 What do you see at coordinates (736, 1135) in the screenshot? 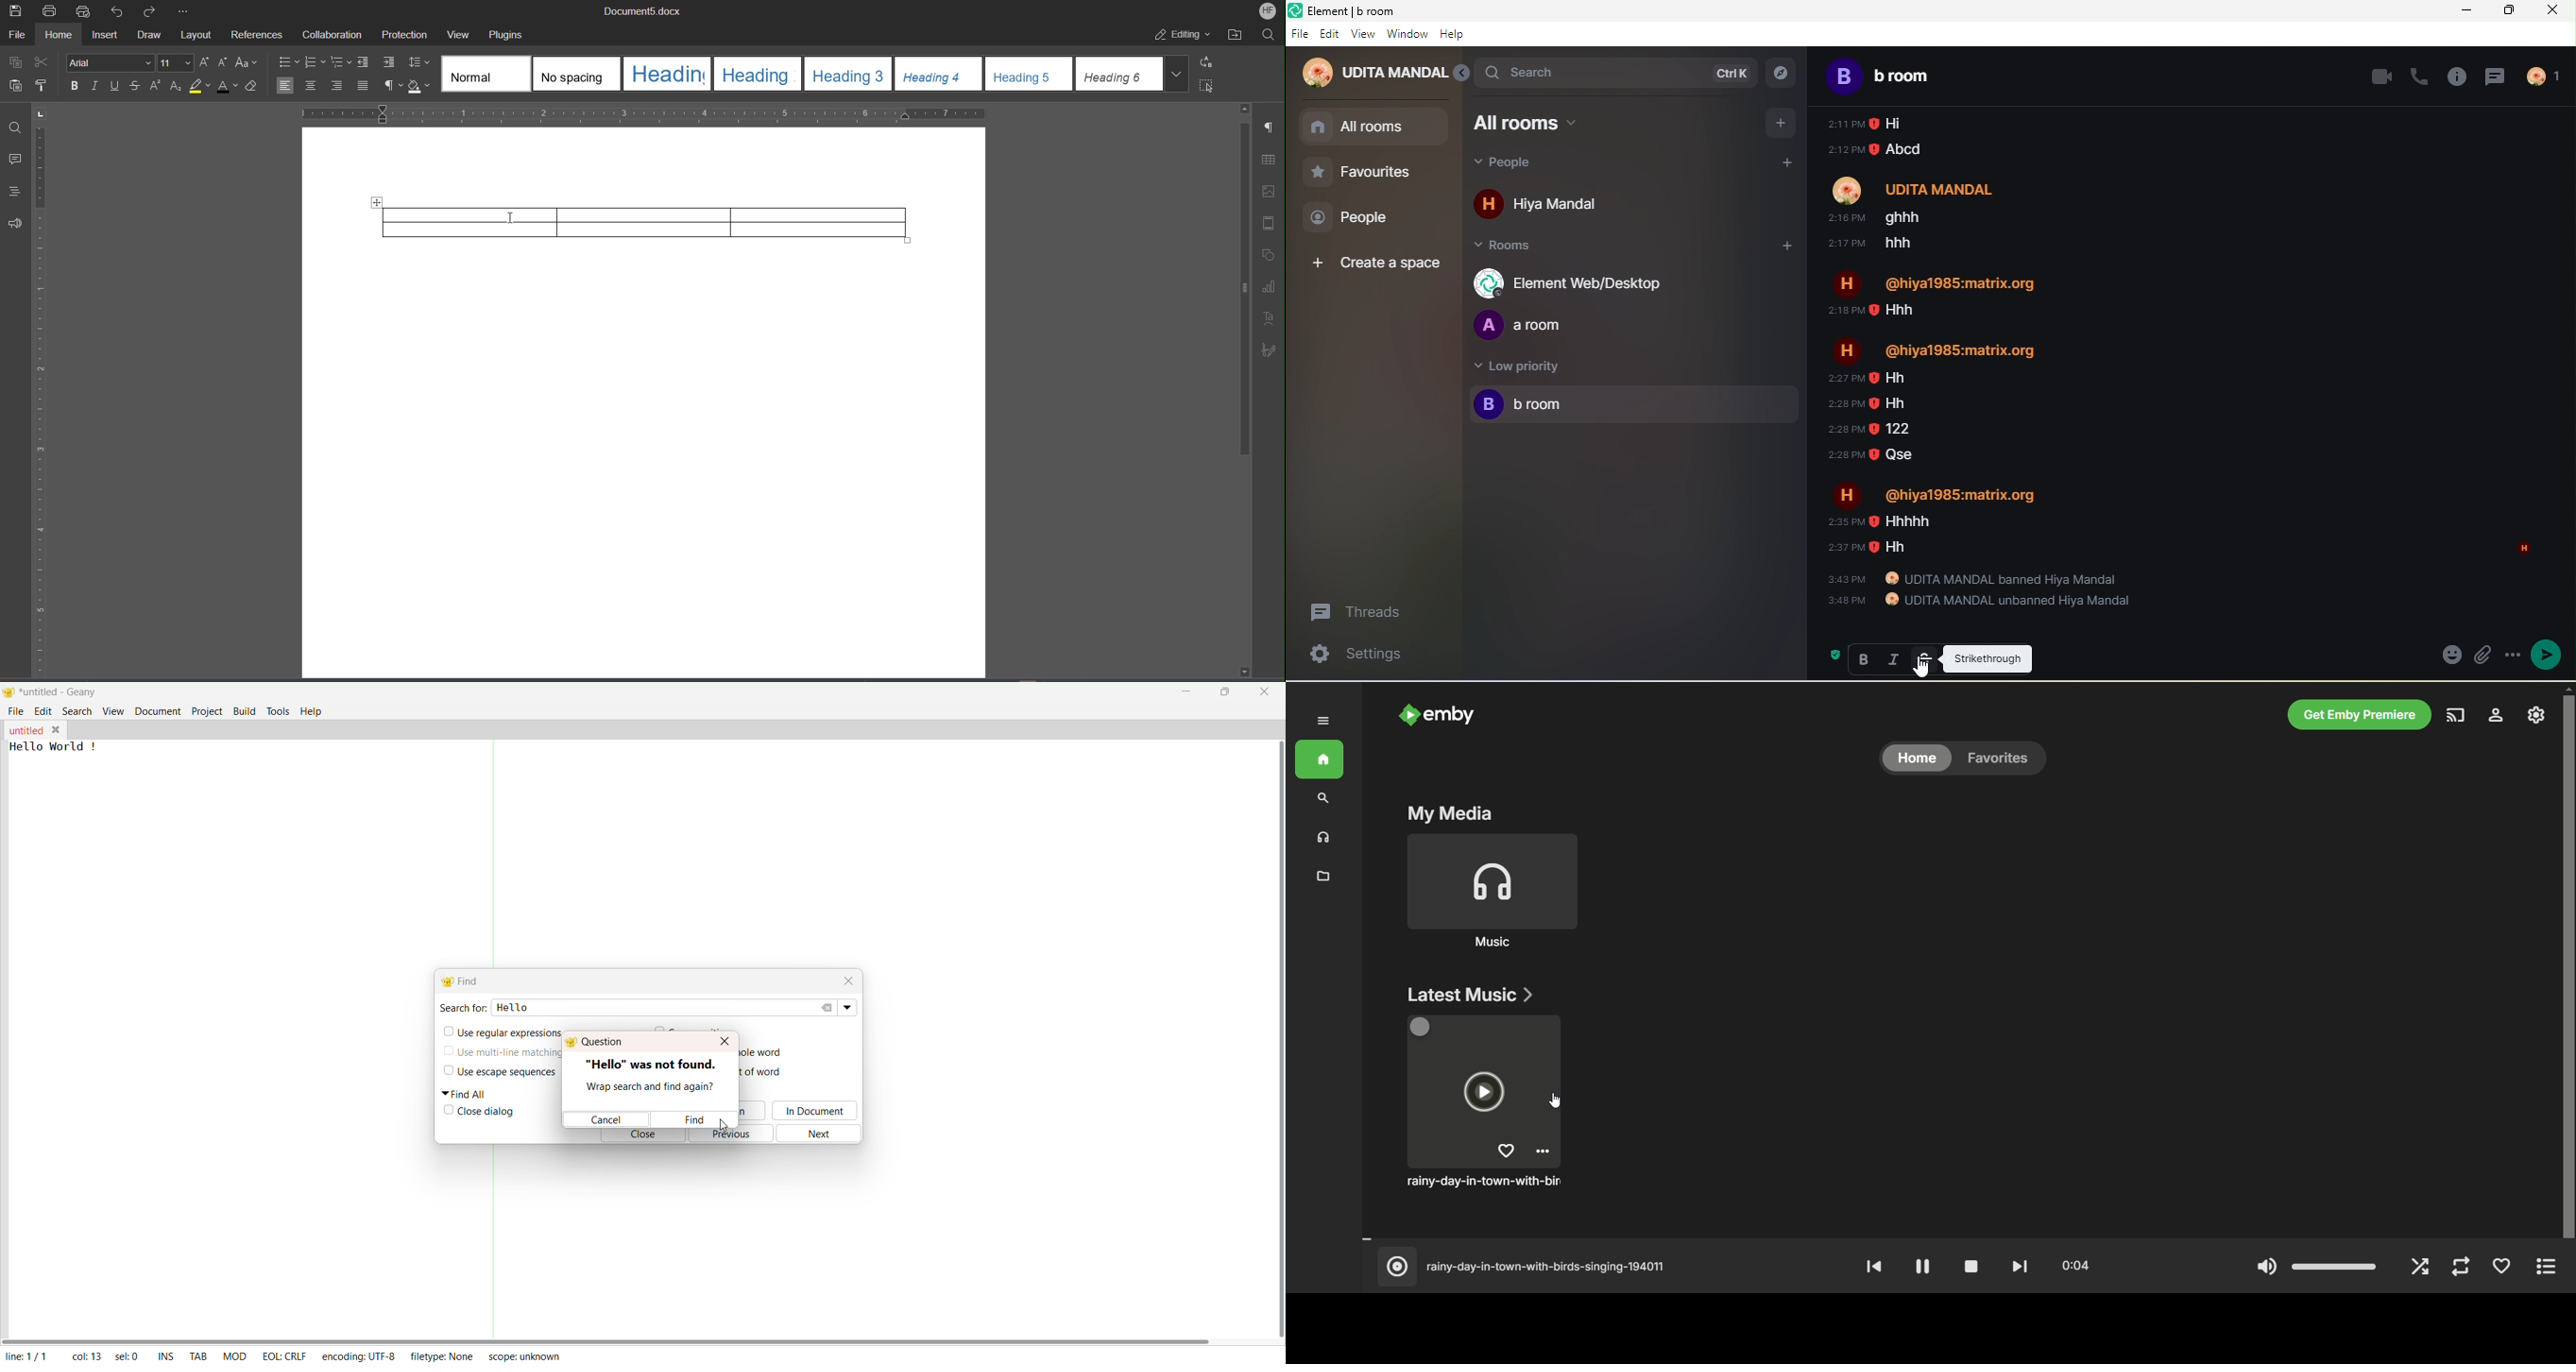
I see `Previous` at bounding box center [736, 1135].